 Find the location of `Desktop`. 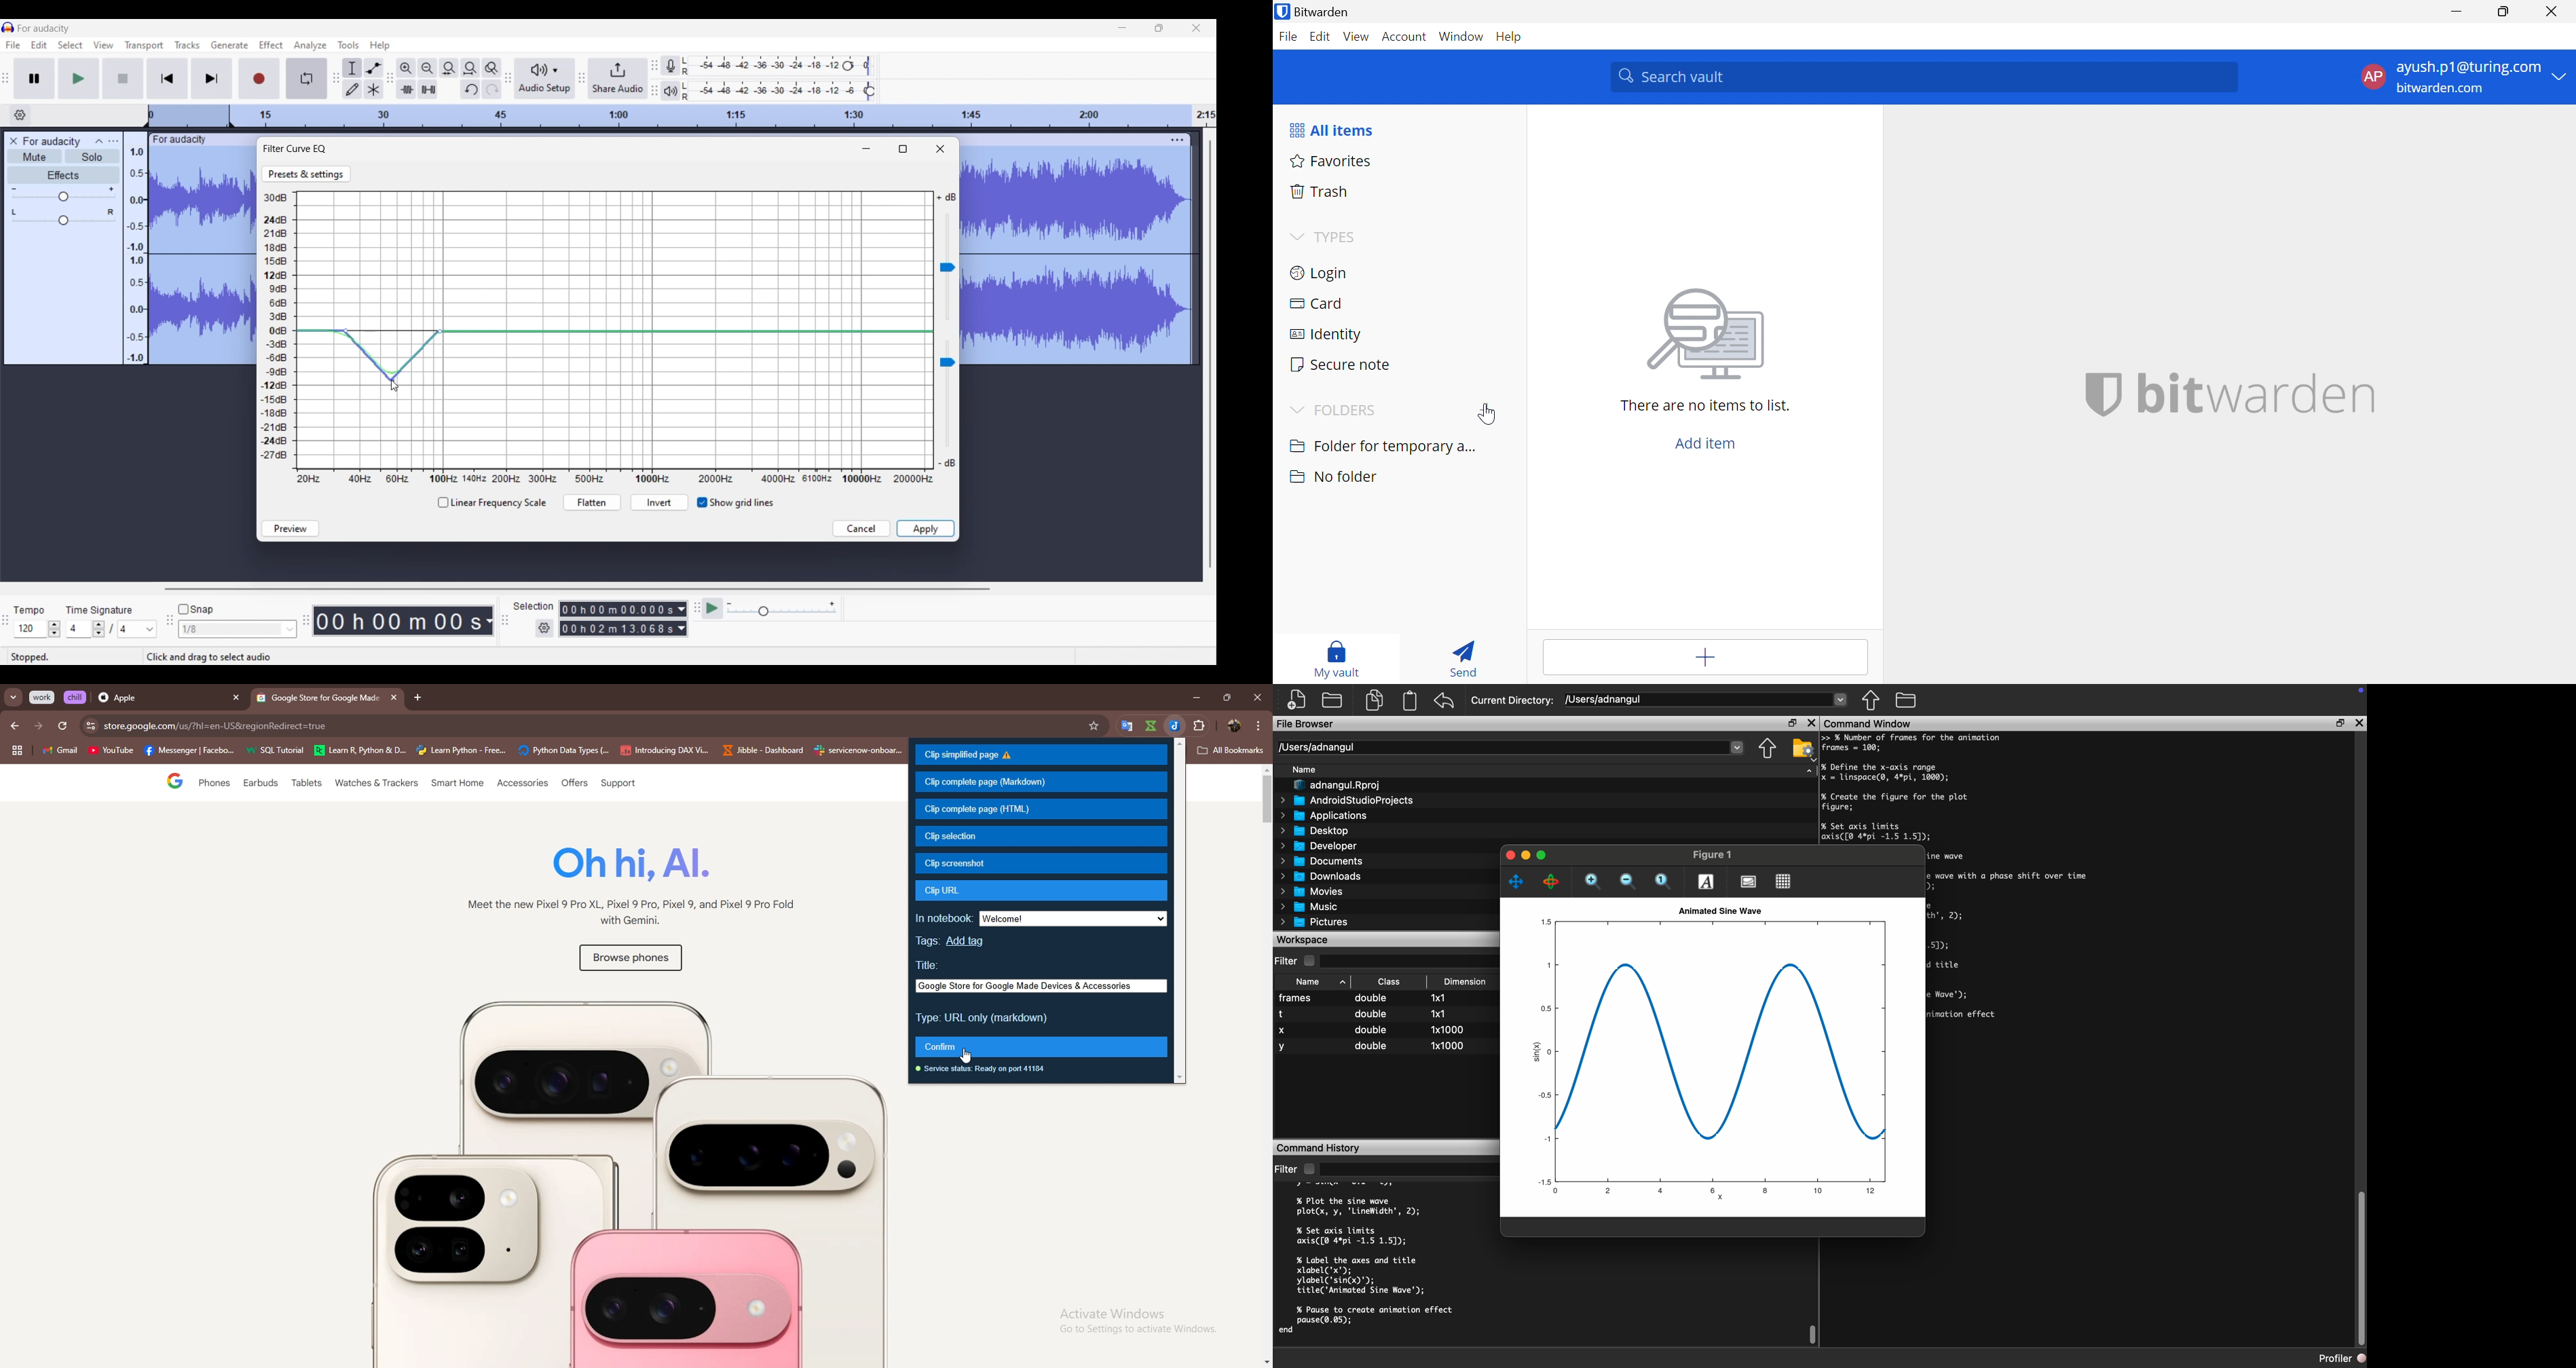

Desktop is located at coordinates (1316, 831).